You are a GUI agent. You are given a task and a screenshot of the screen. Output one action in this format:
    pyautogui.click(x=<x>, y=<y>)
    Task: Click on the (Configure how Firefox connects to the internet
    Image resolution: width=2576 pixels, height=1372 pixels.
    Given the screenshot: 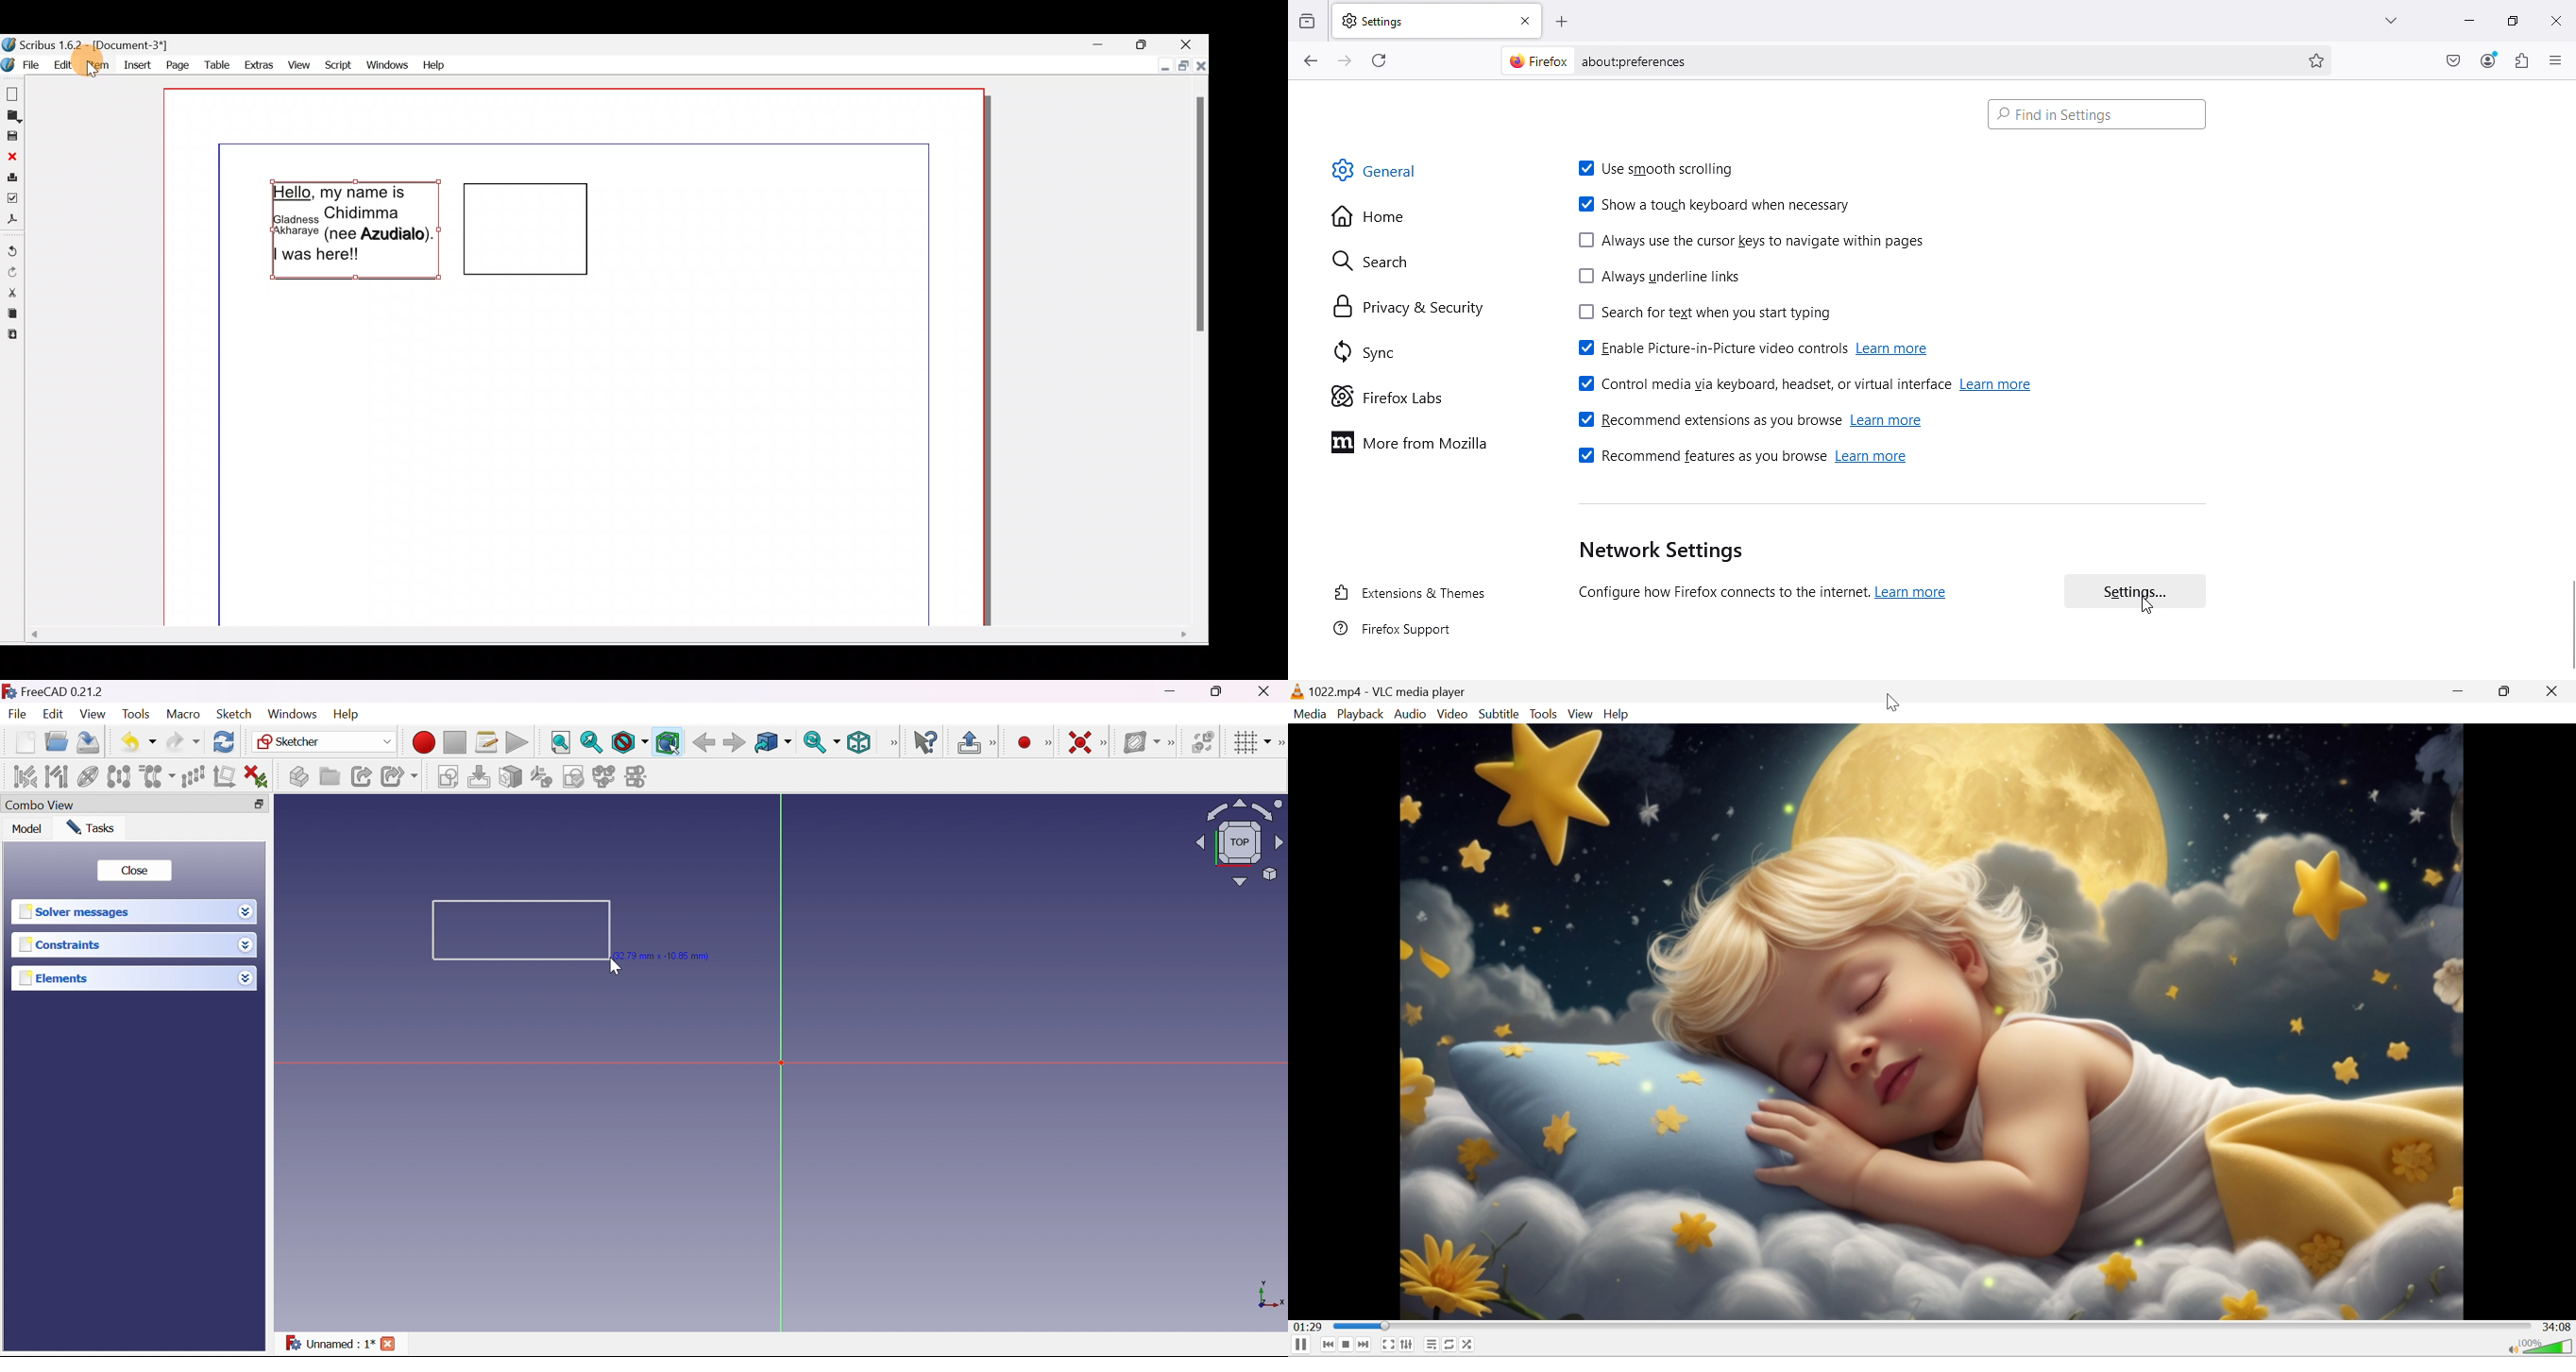 What is the action you would take?
    pyautogui.click(x=1718, y=594)
    